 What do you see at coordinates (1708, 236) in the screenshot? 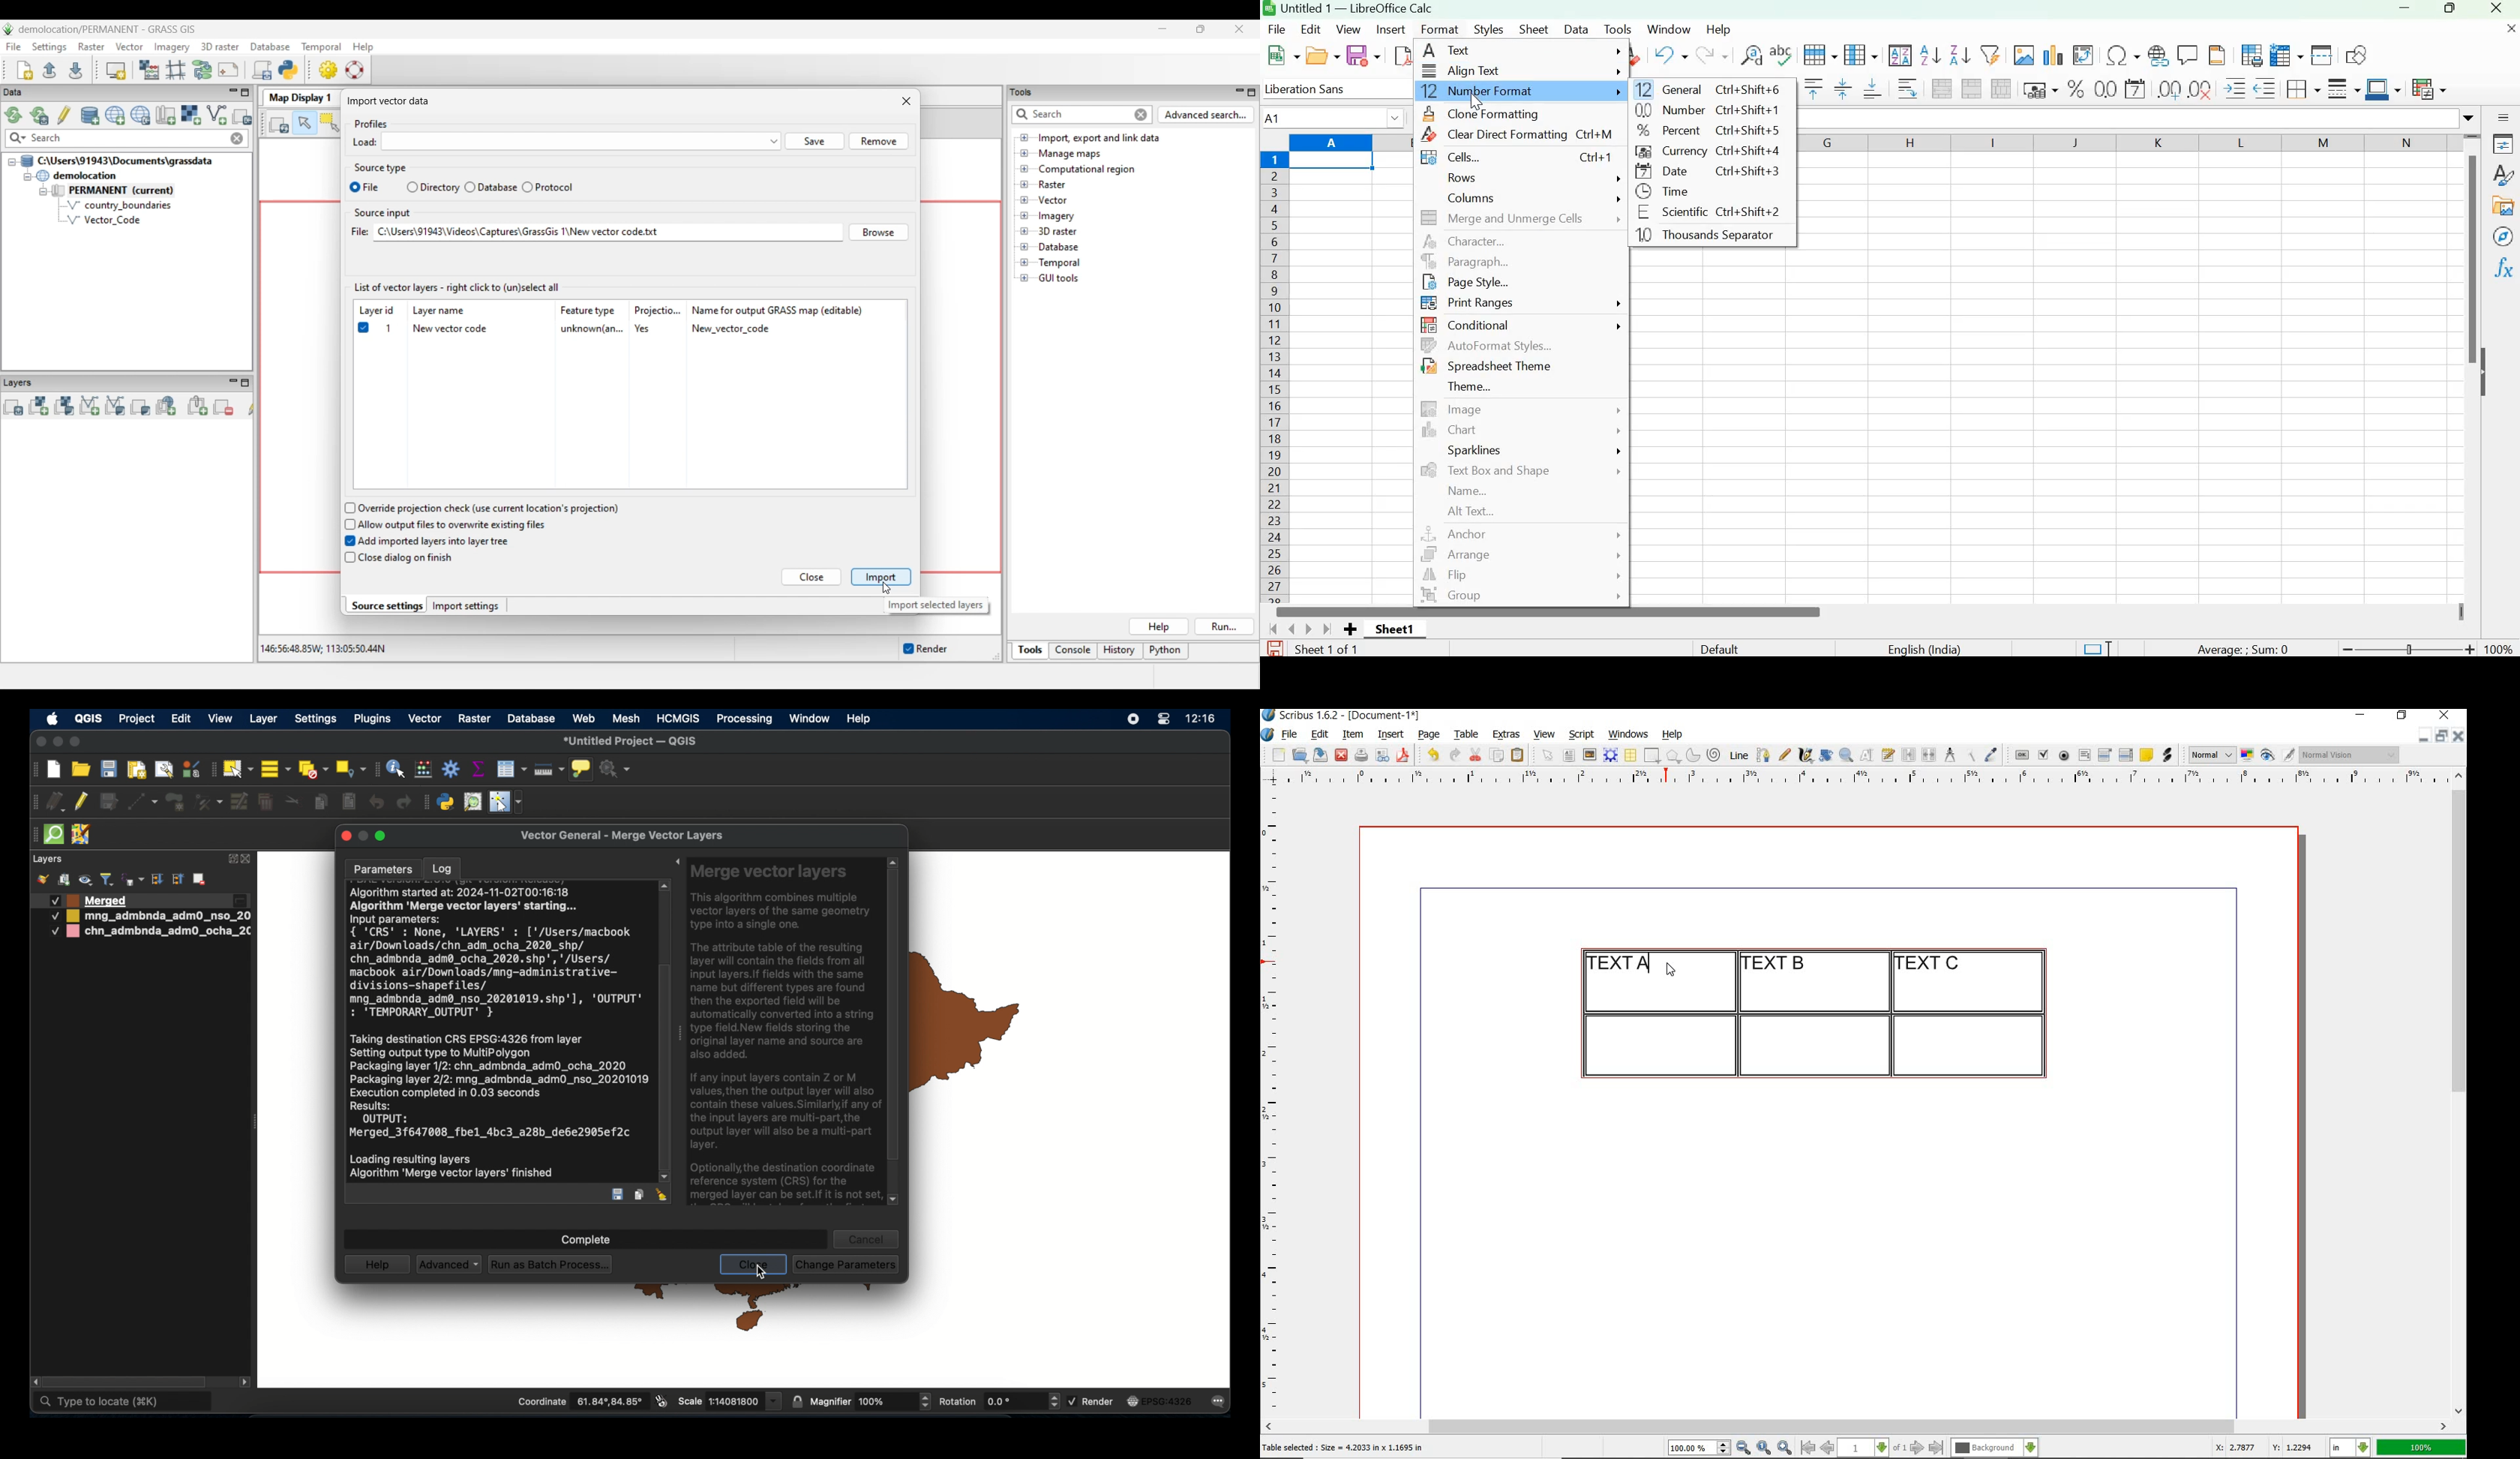
I see `Thousands Separator` at bounding box center [1708, 236].